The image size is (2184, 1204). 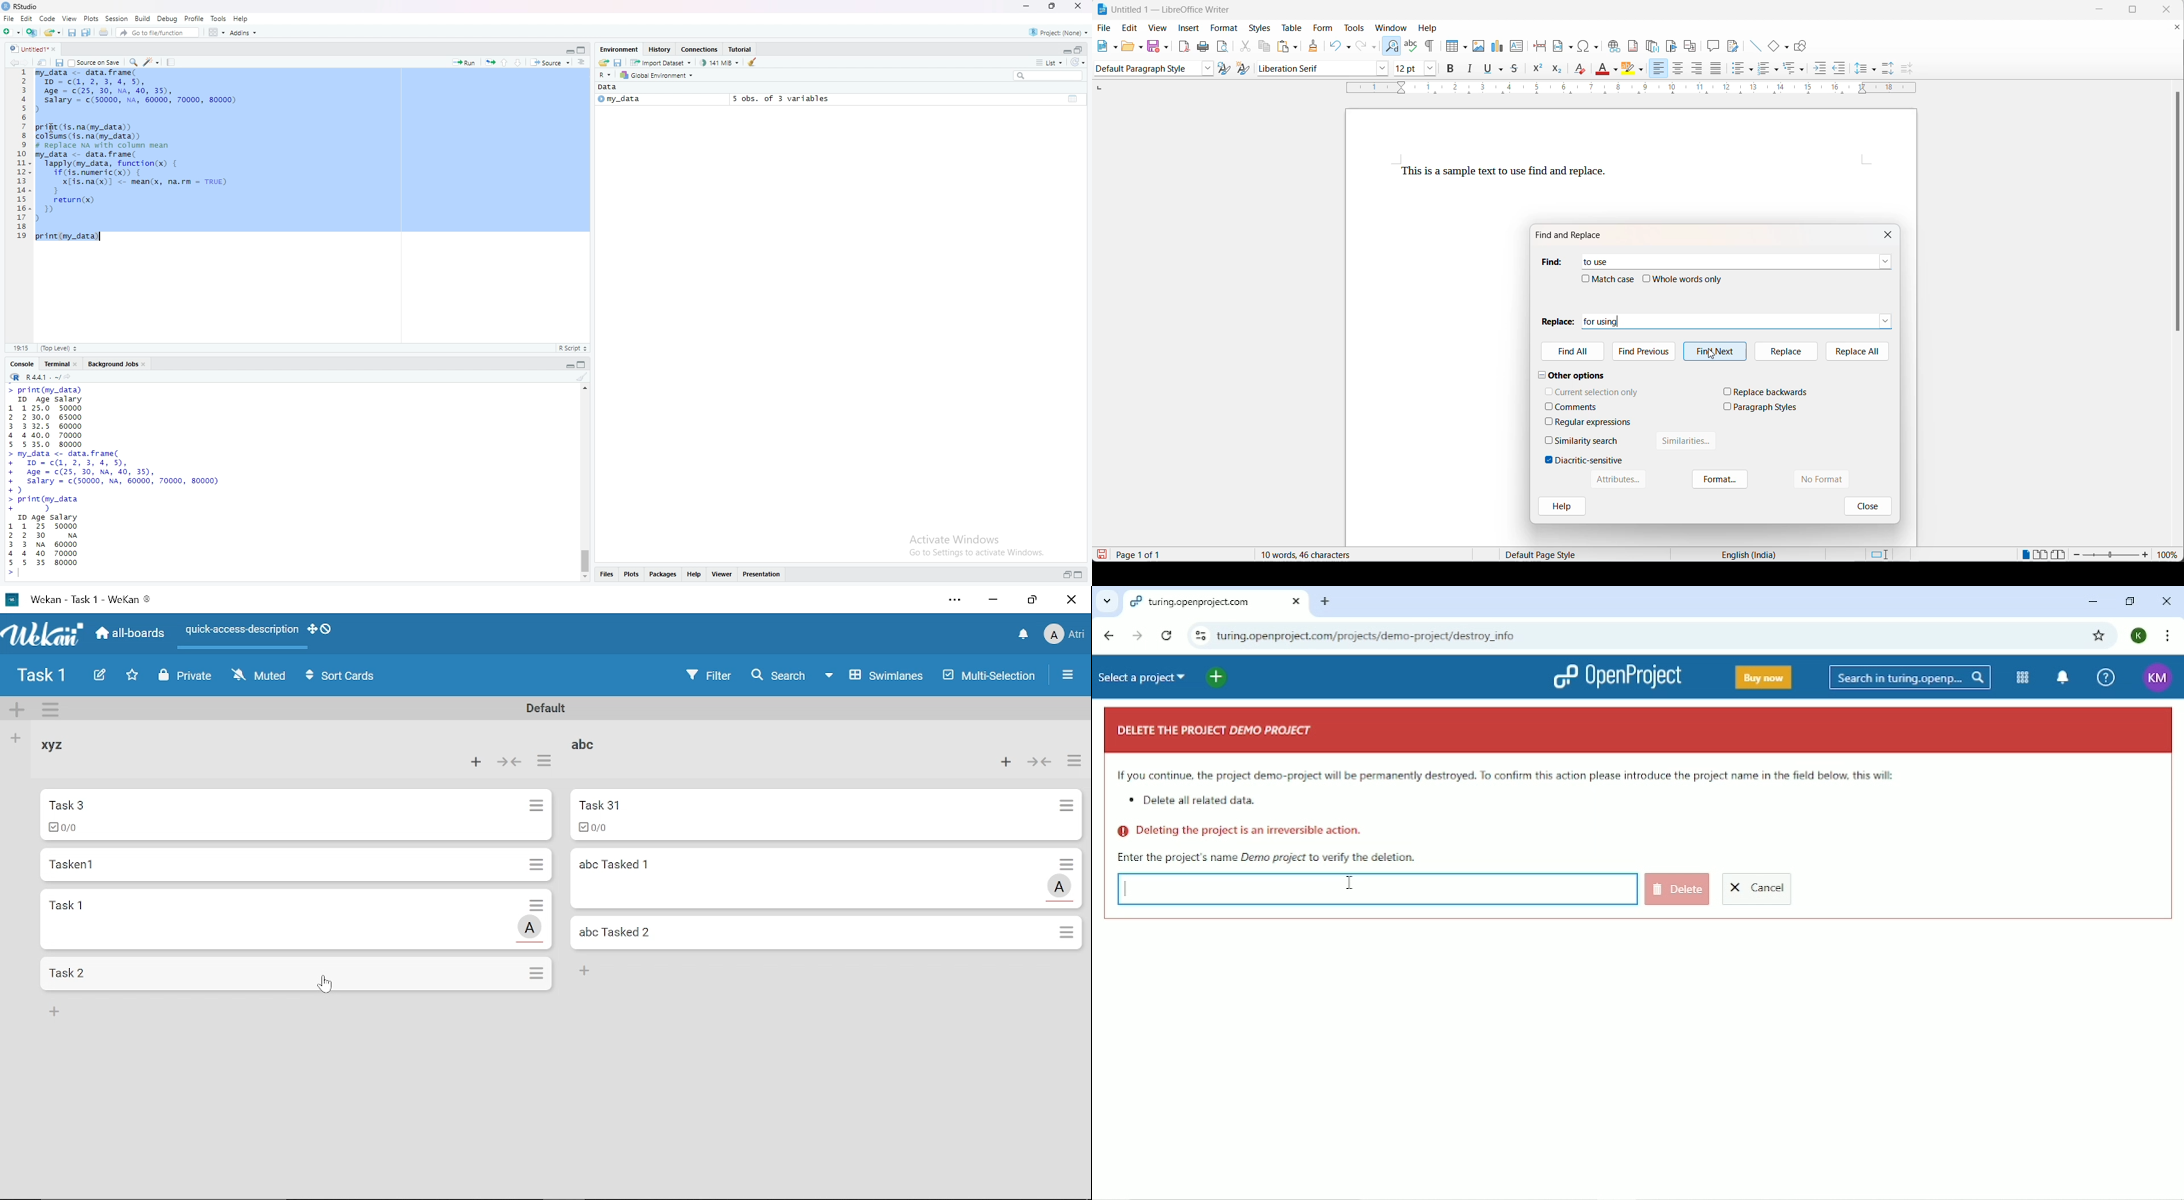 I want to click on insert text, so click(x=1517, y=47).